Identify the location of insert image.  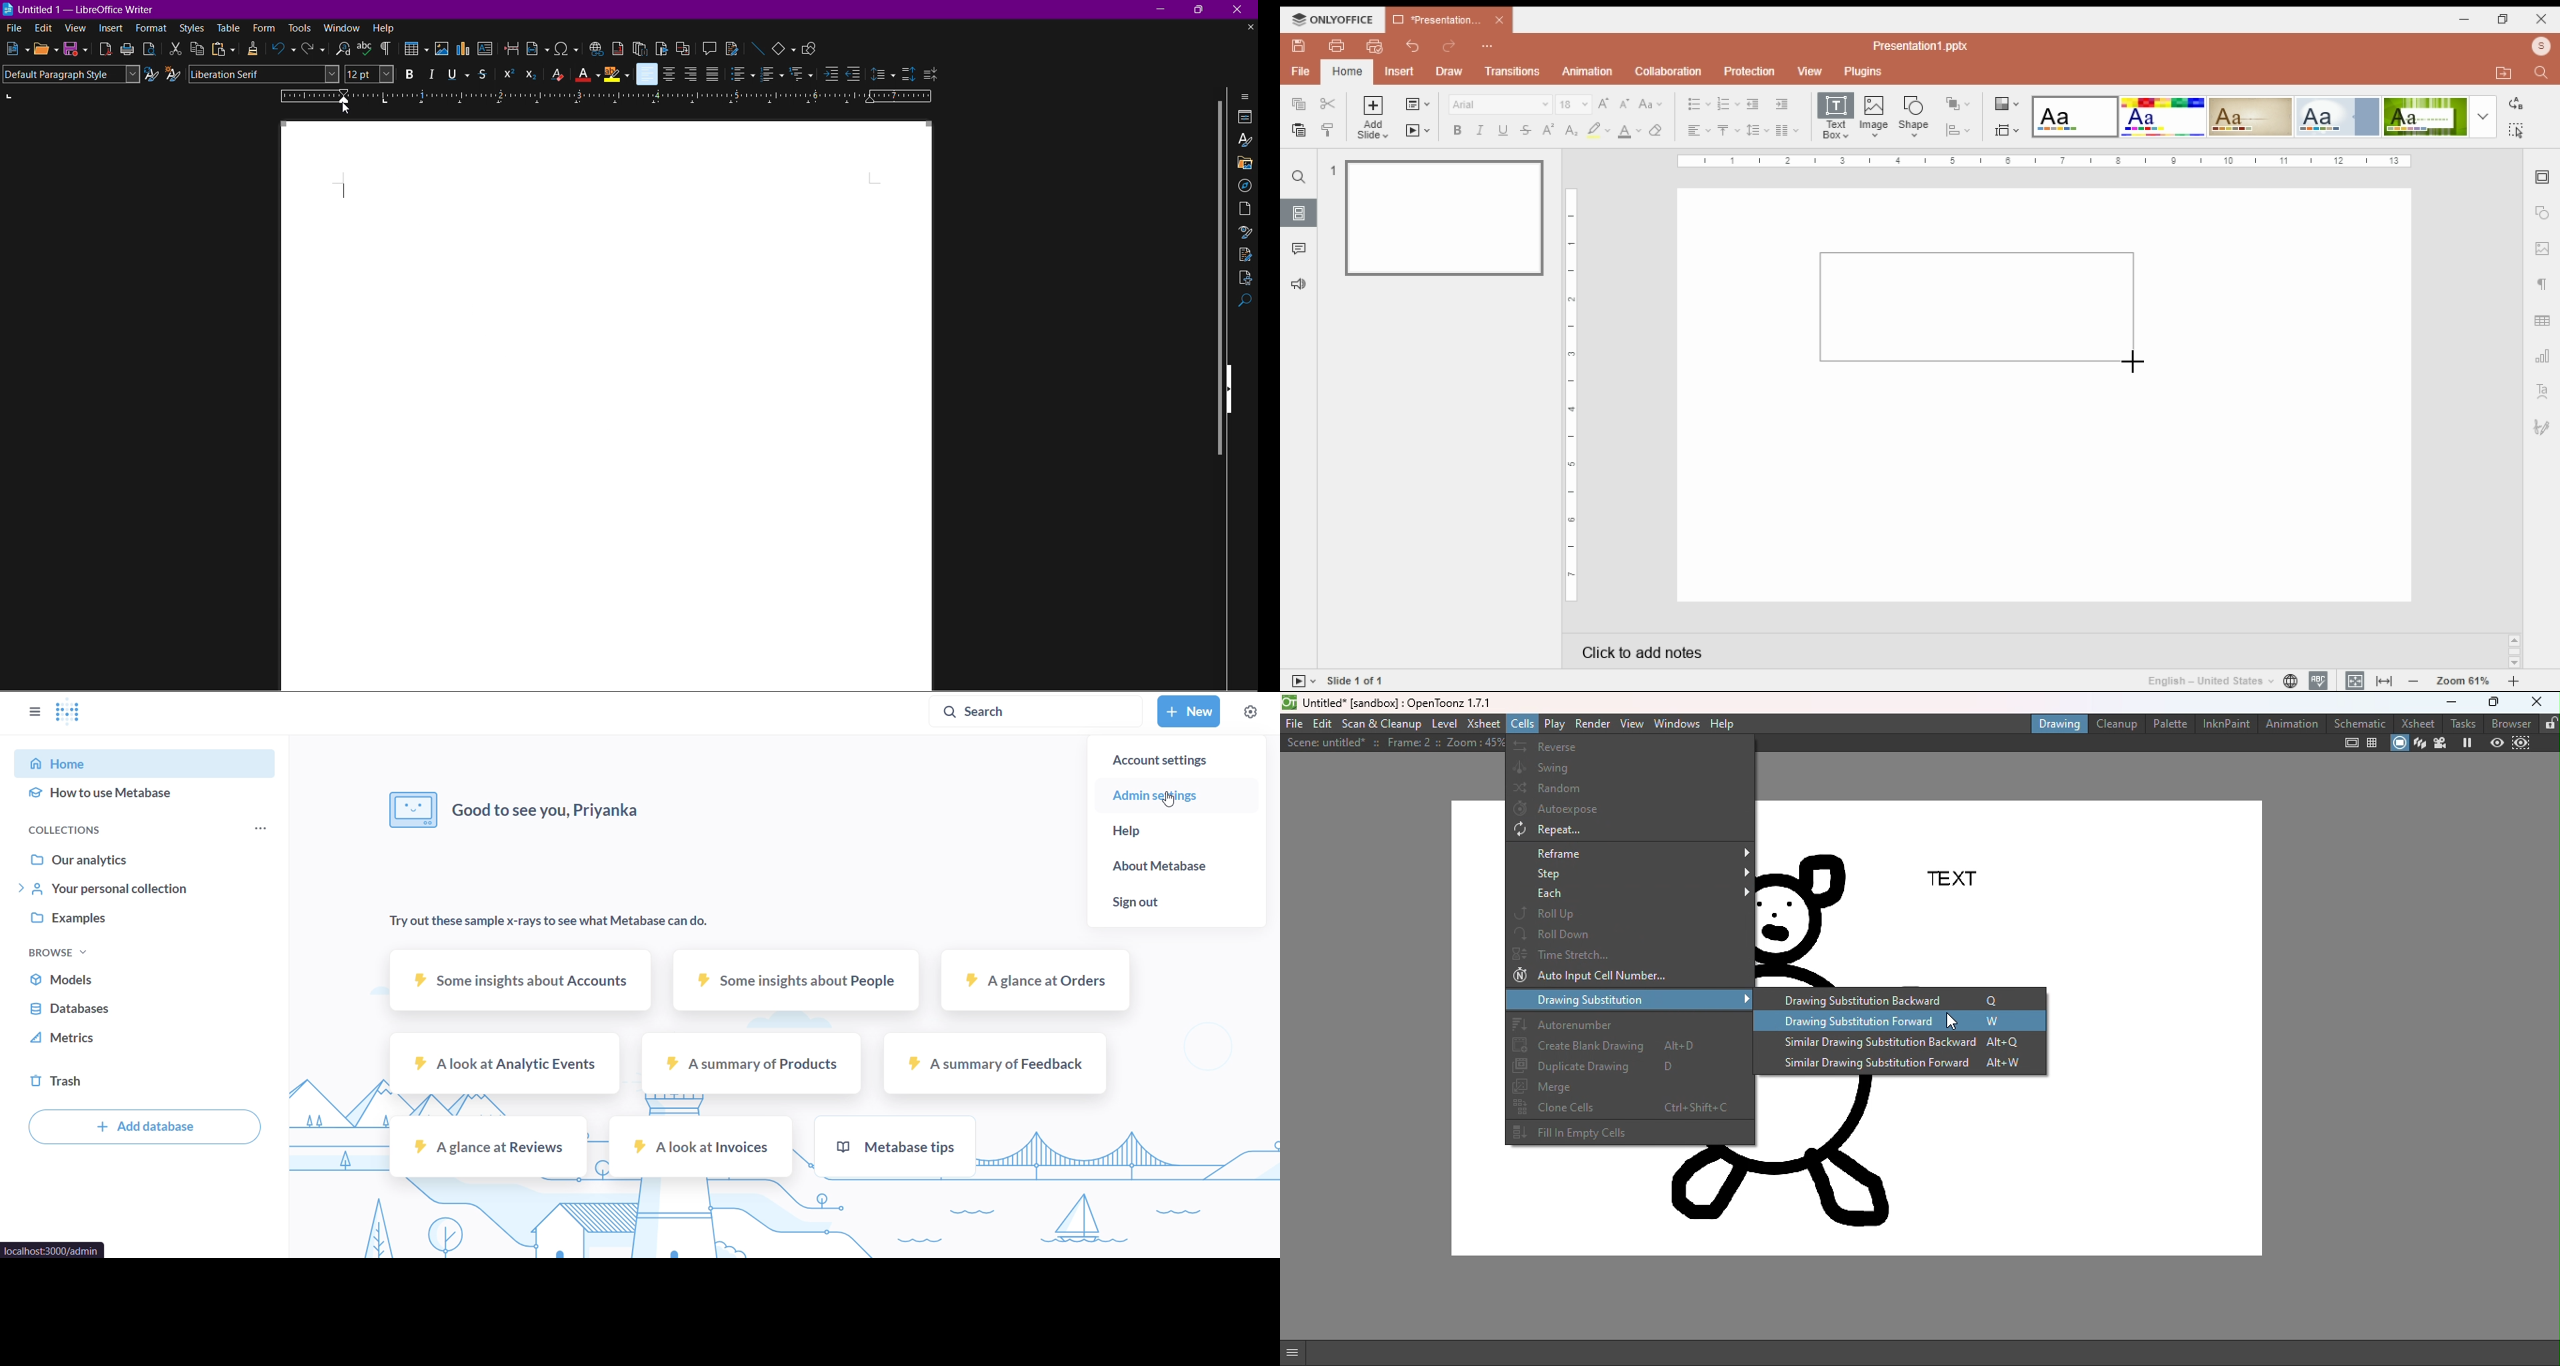
(1875, 118).